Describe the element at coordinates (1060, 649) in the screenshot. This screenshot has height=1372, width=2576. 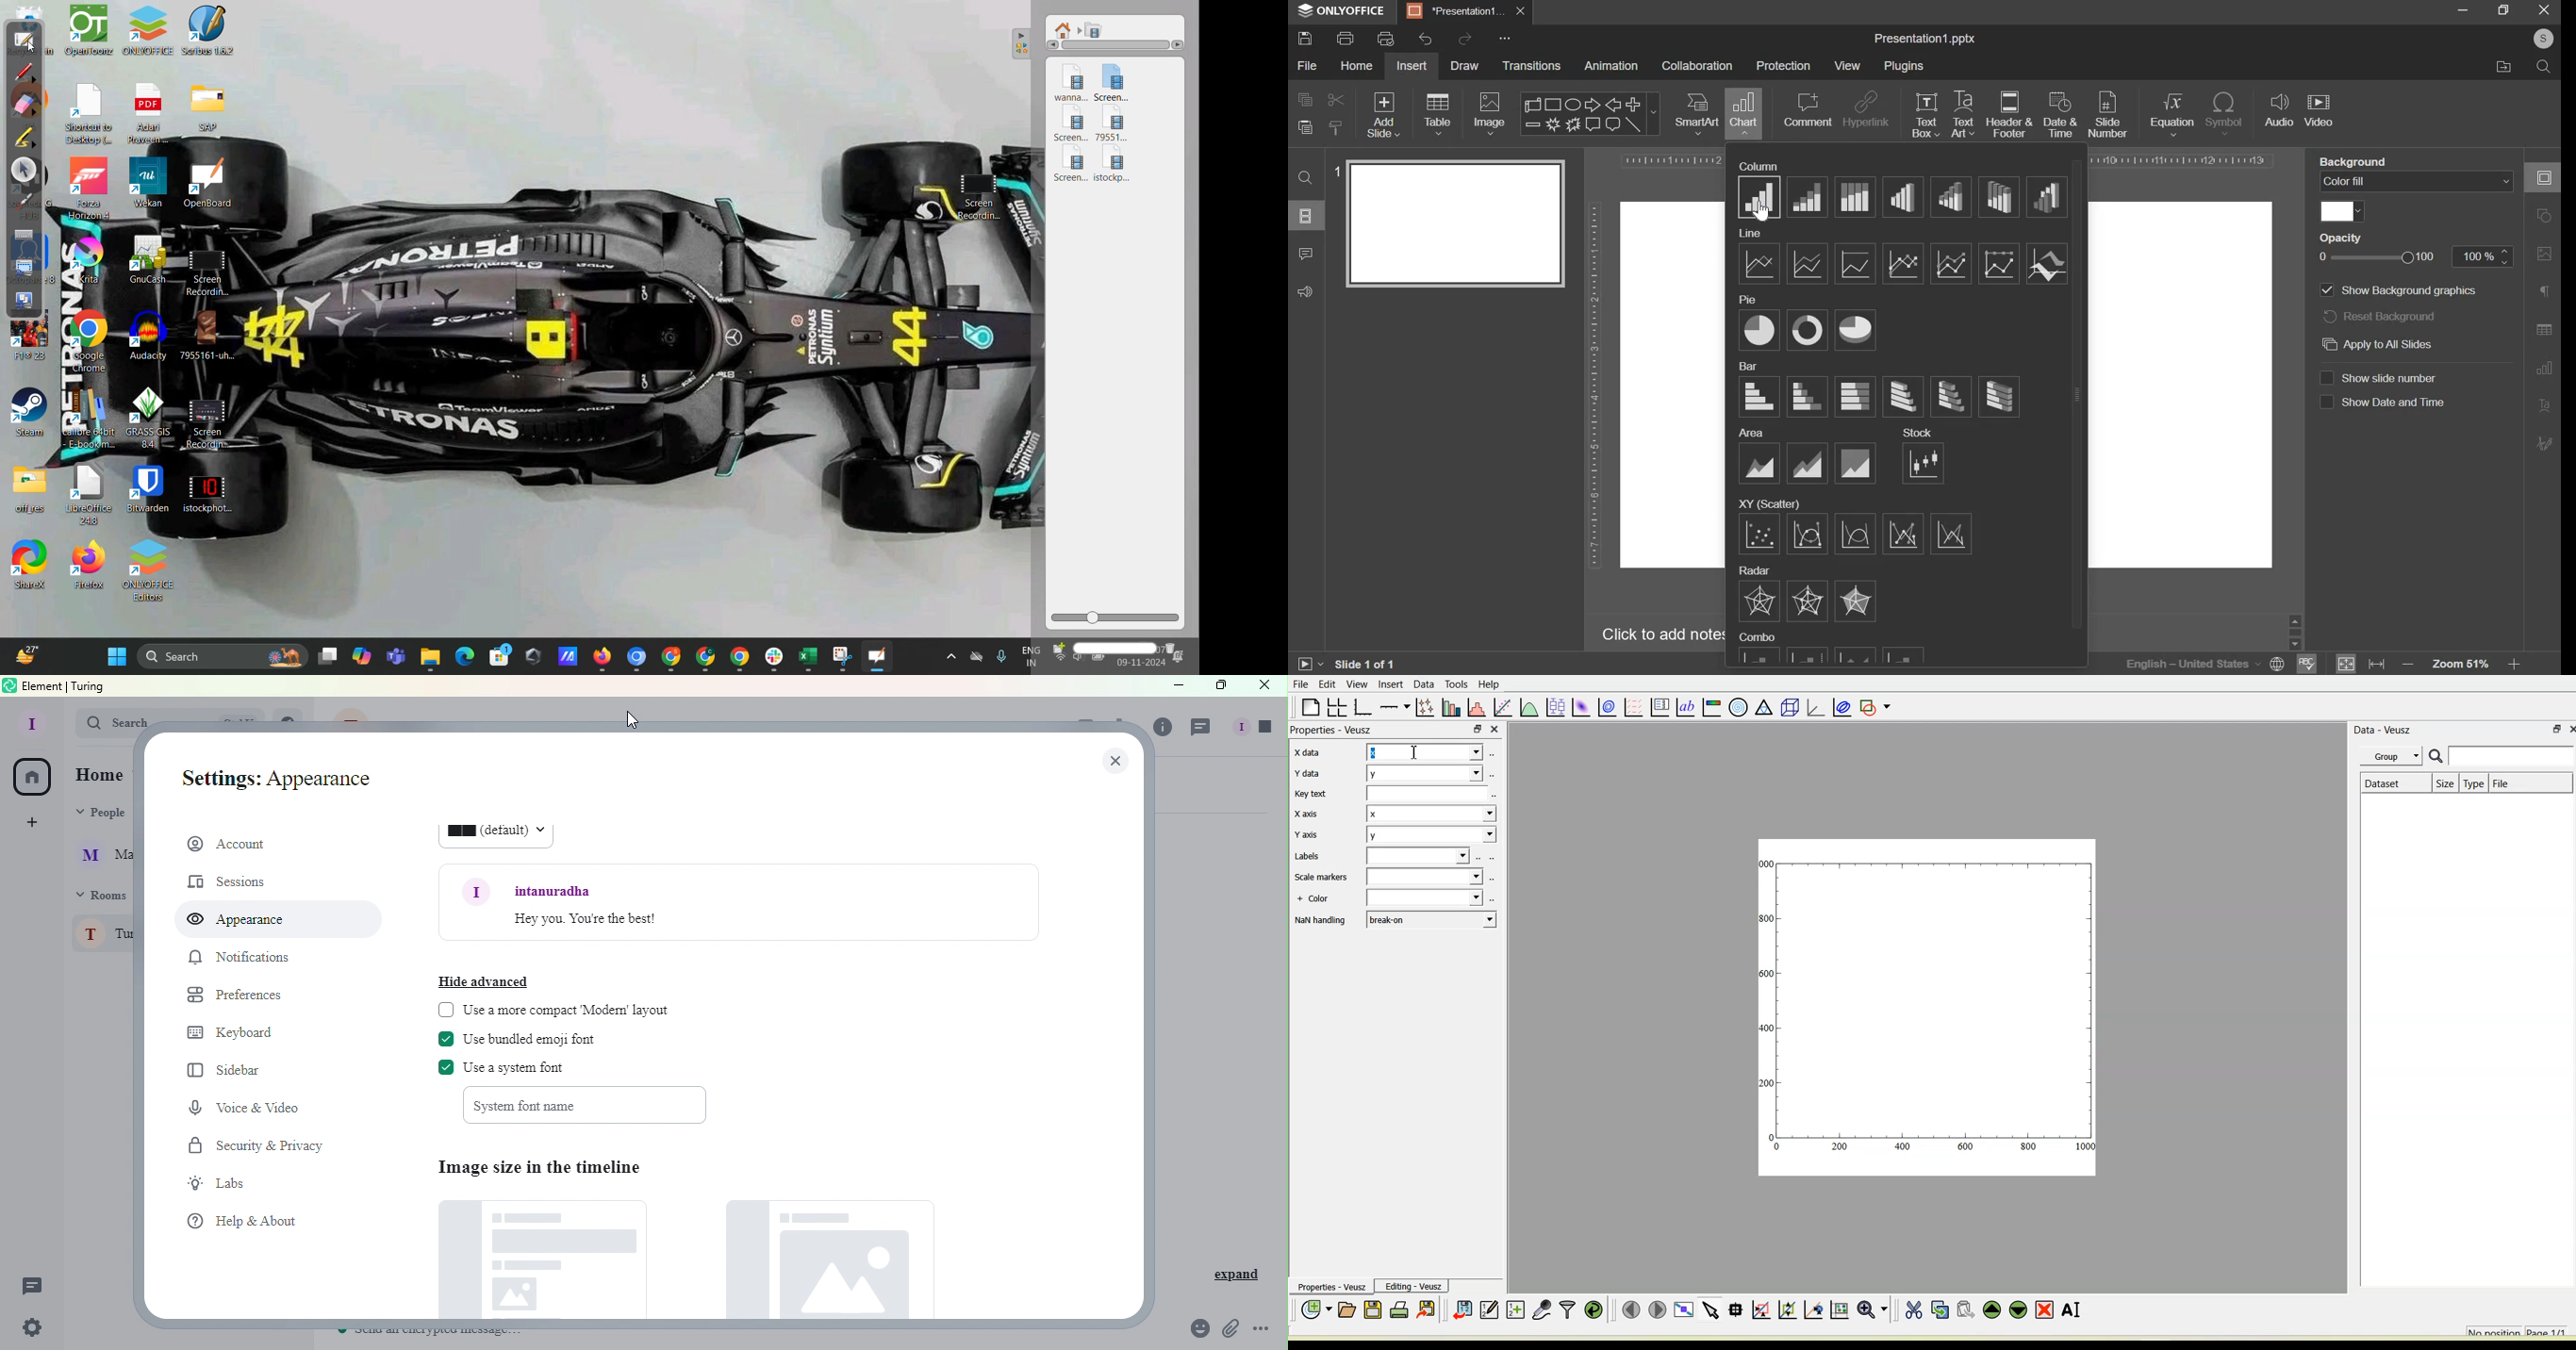
I see `create new folder` at that location.